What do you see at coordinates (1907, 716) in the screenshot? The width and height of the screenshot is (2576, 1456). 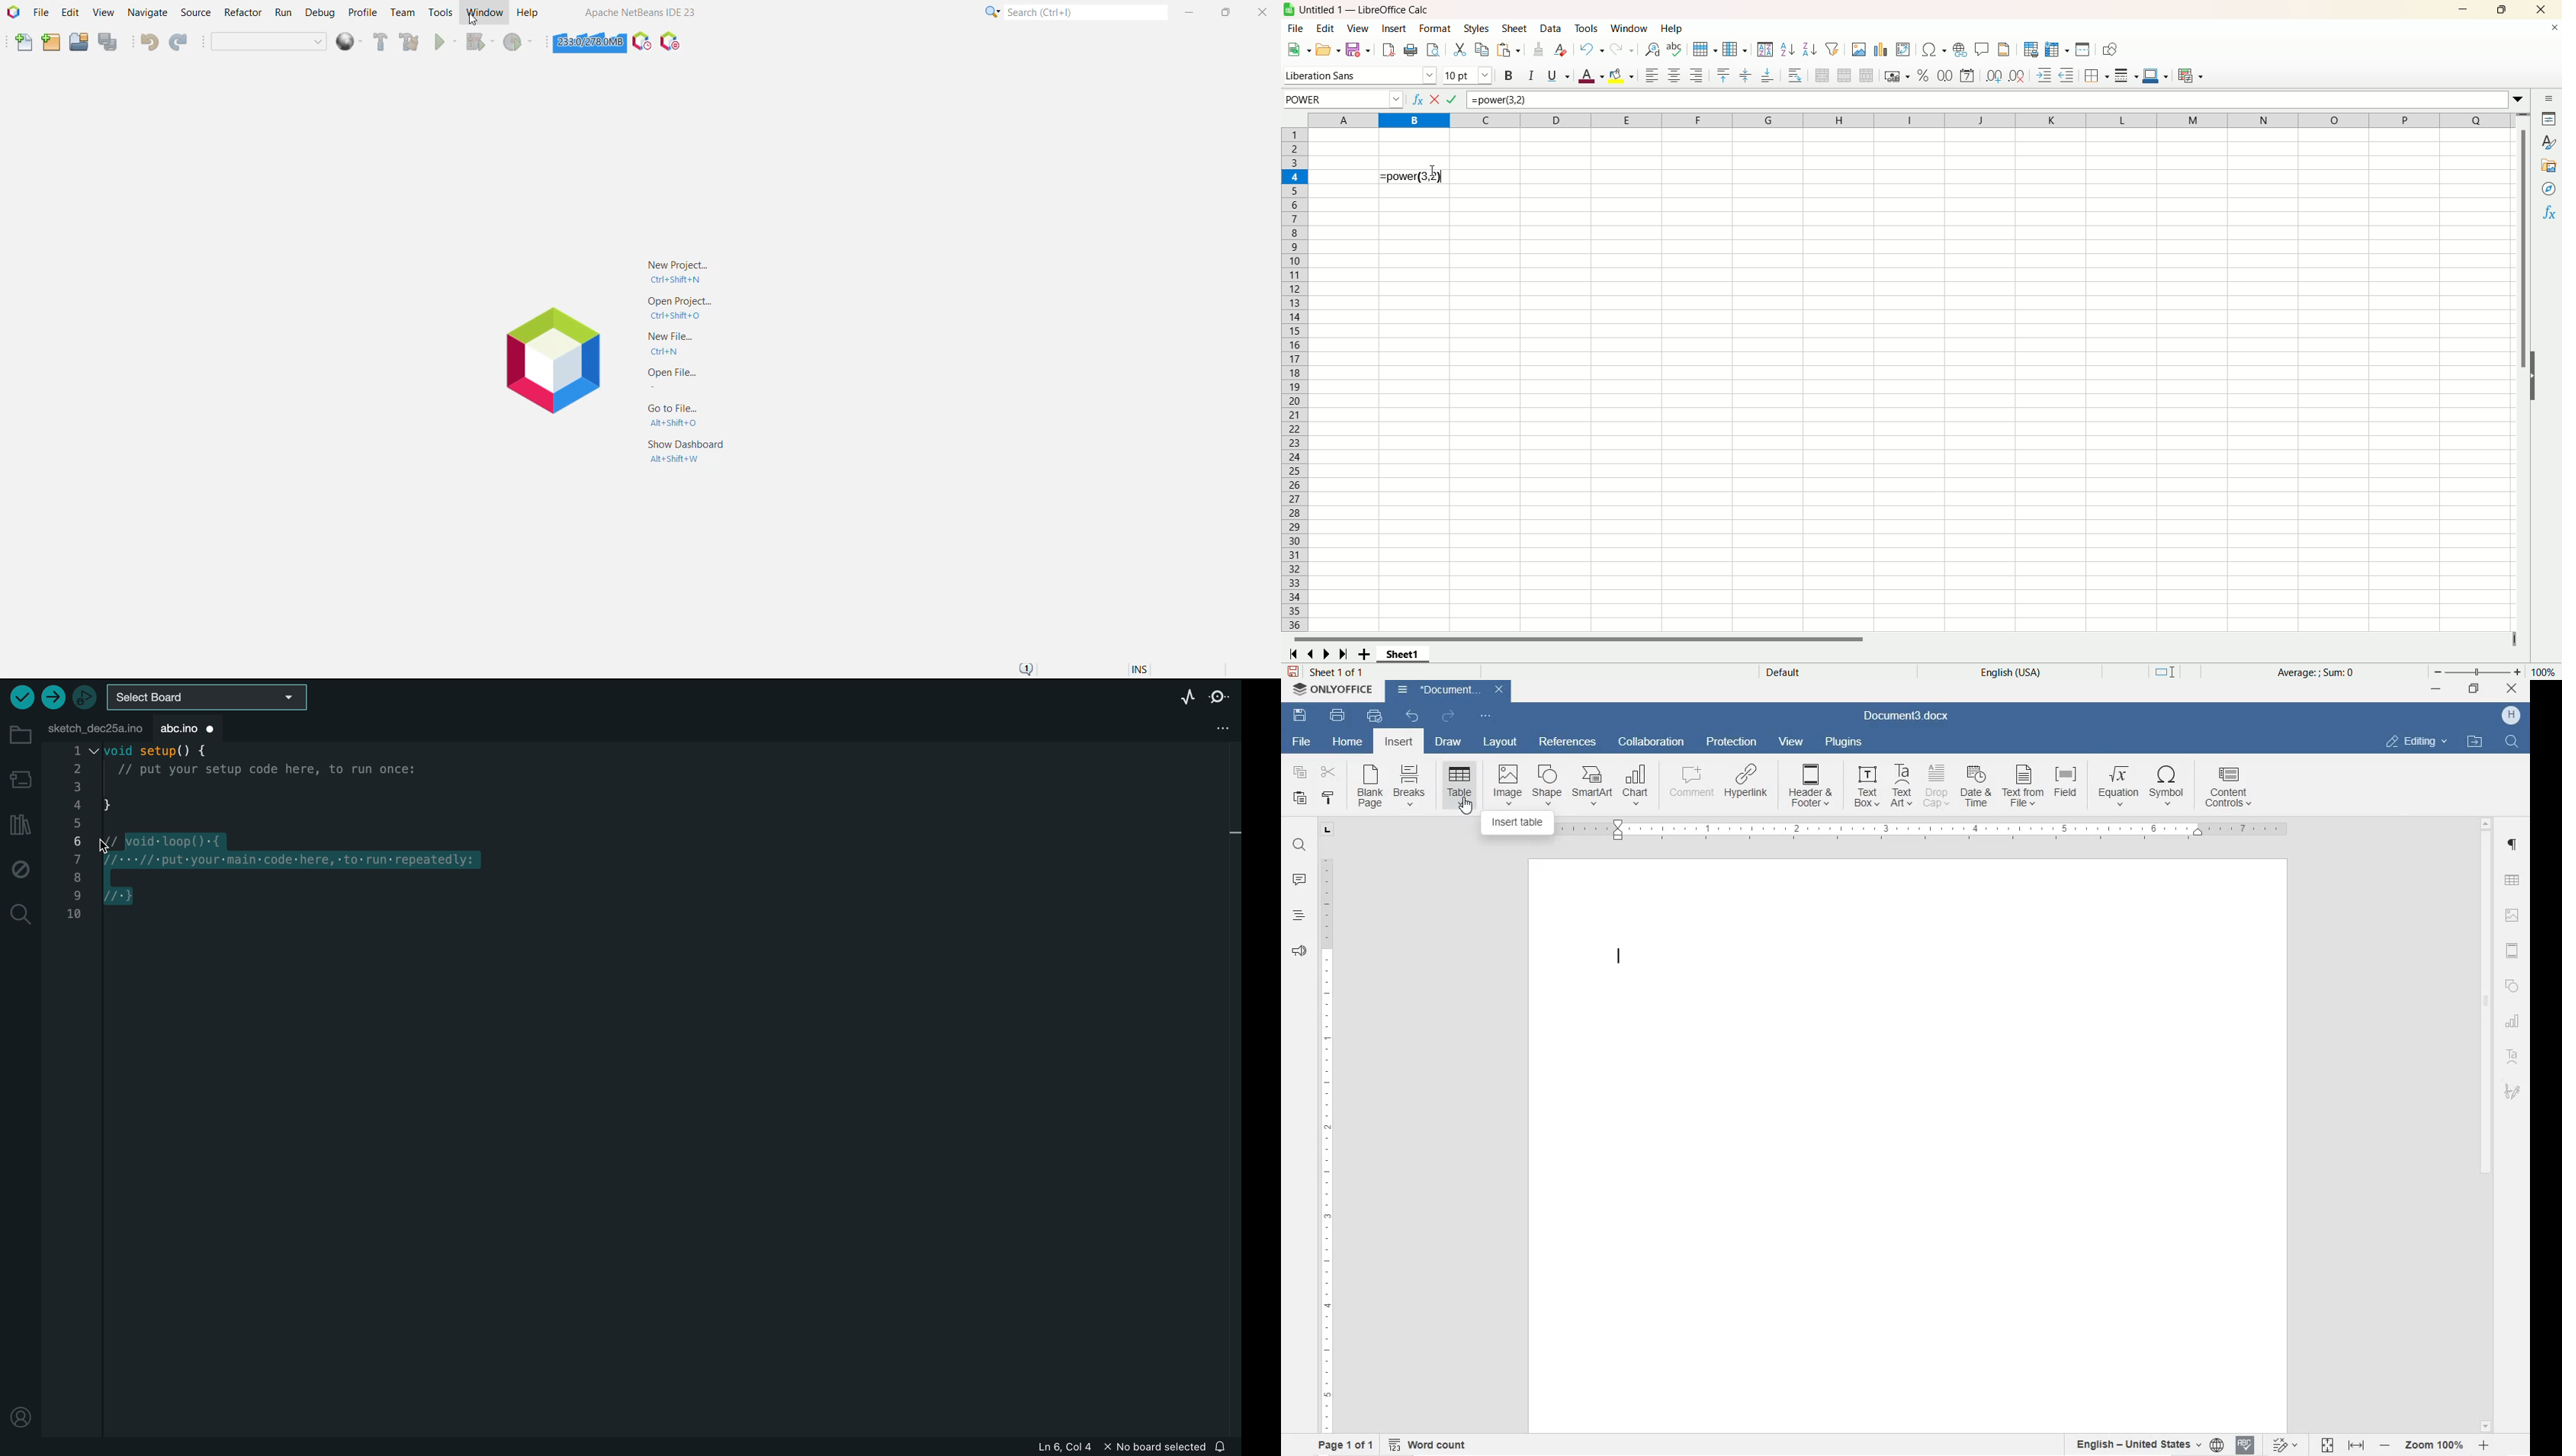 I see `Document3.docx` at bounding box center [1907, 716].